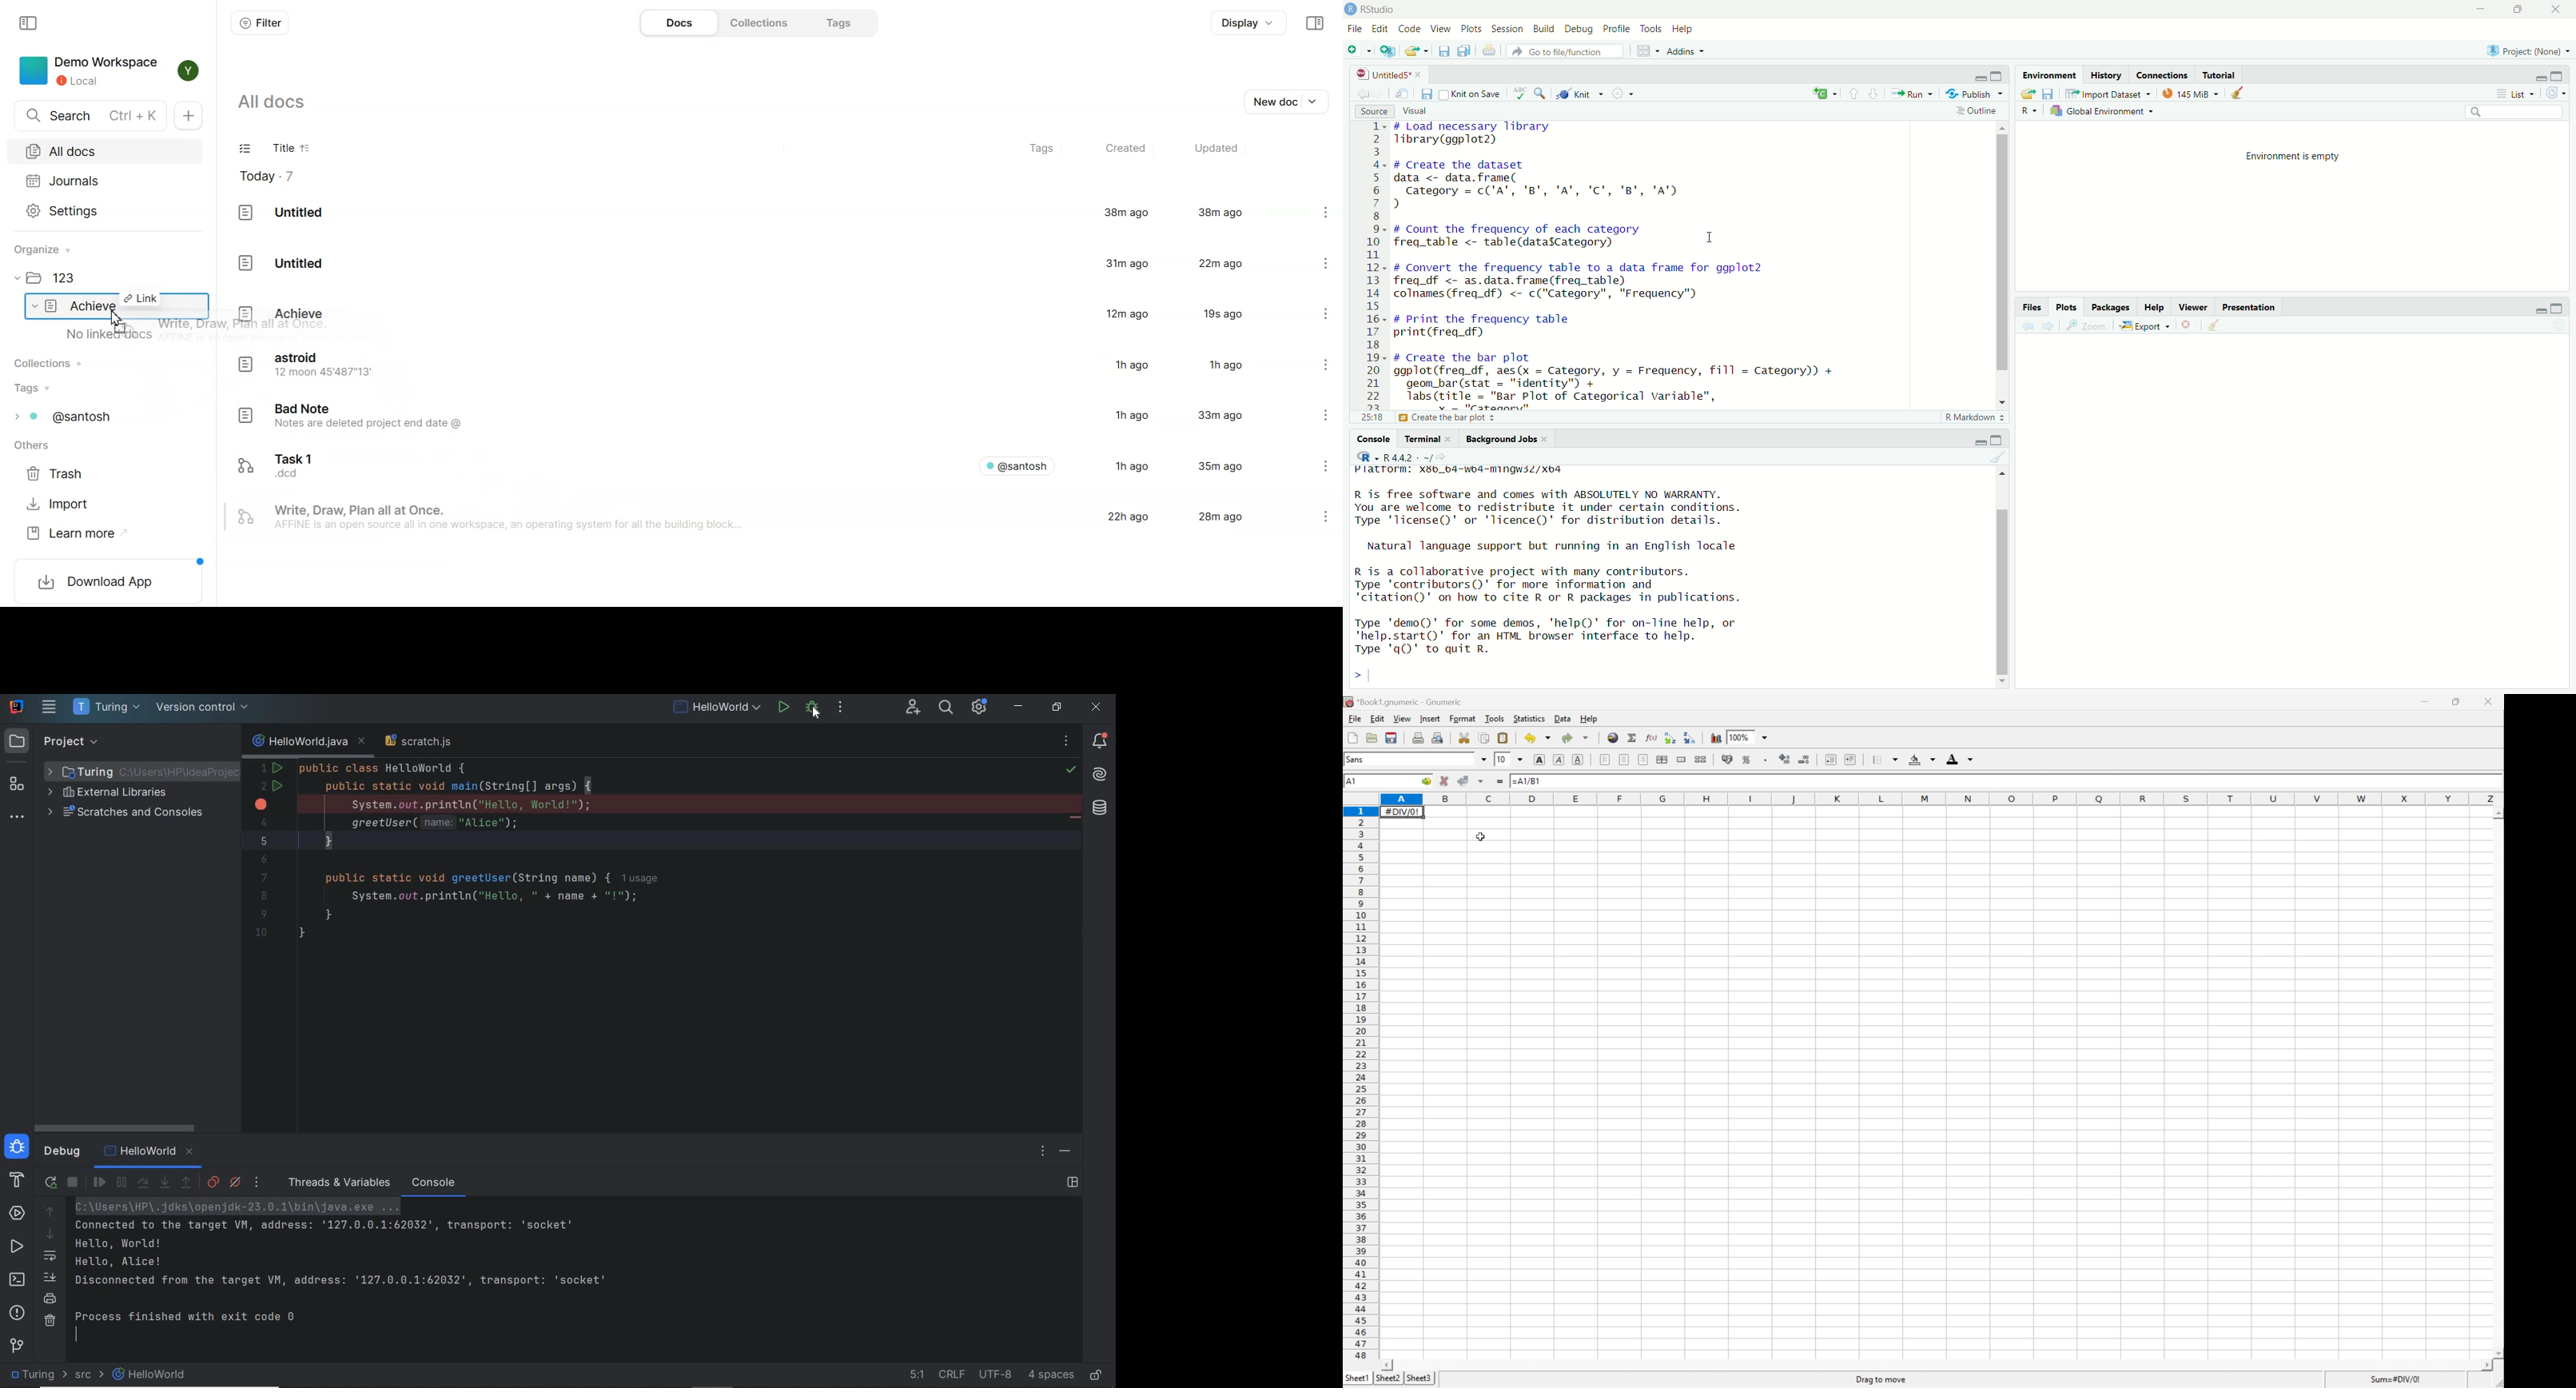 This screenshot has width=2576, height=1400. What do you see at coordinates (1439, 738) in the screenshot?
I see `Print preview` at bounding box center [1439, 738].